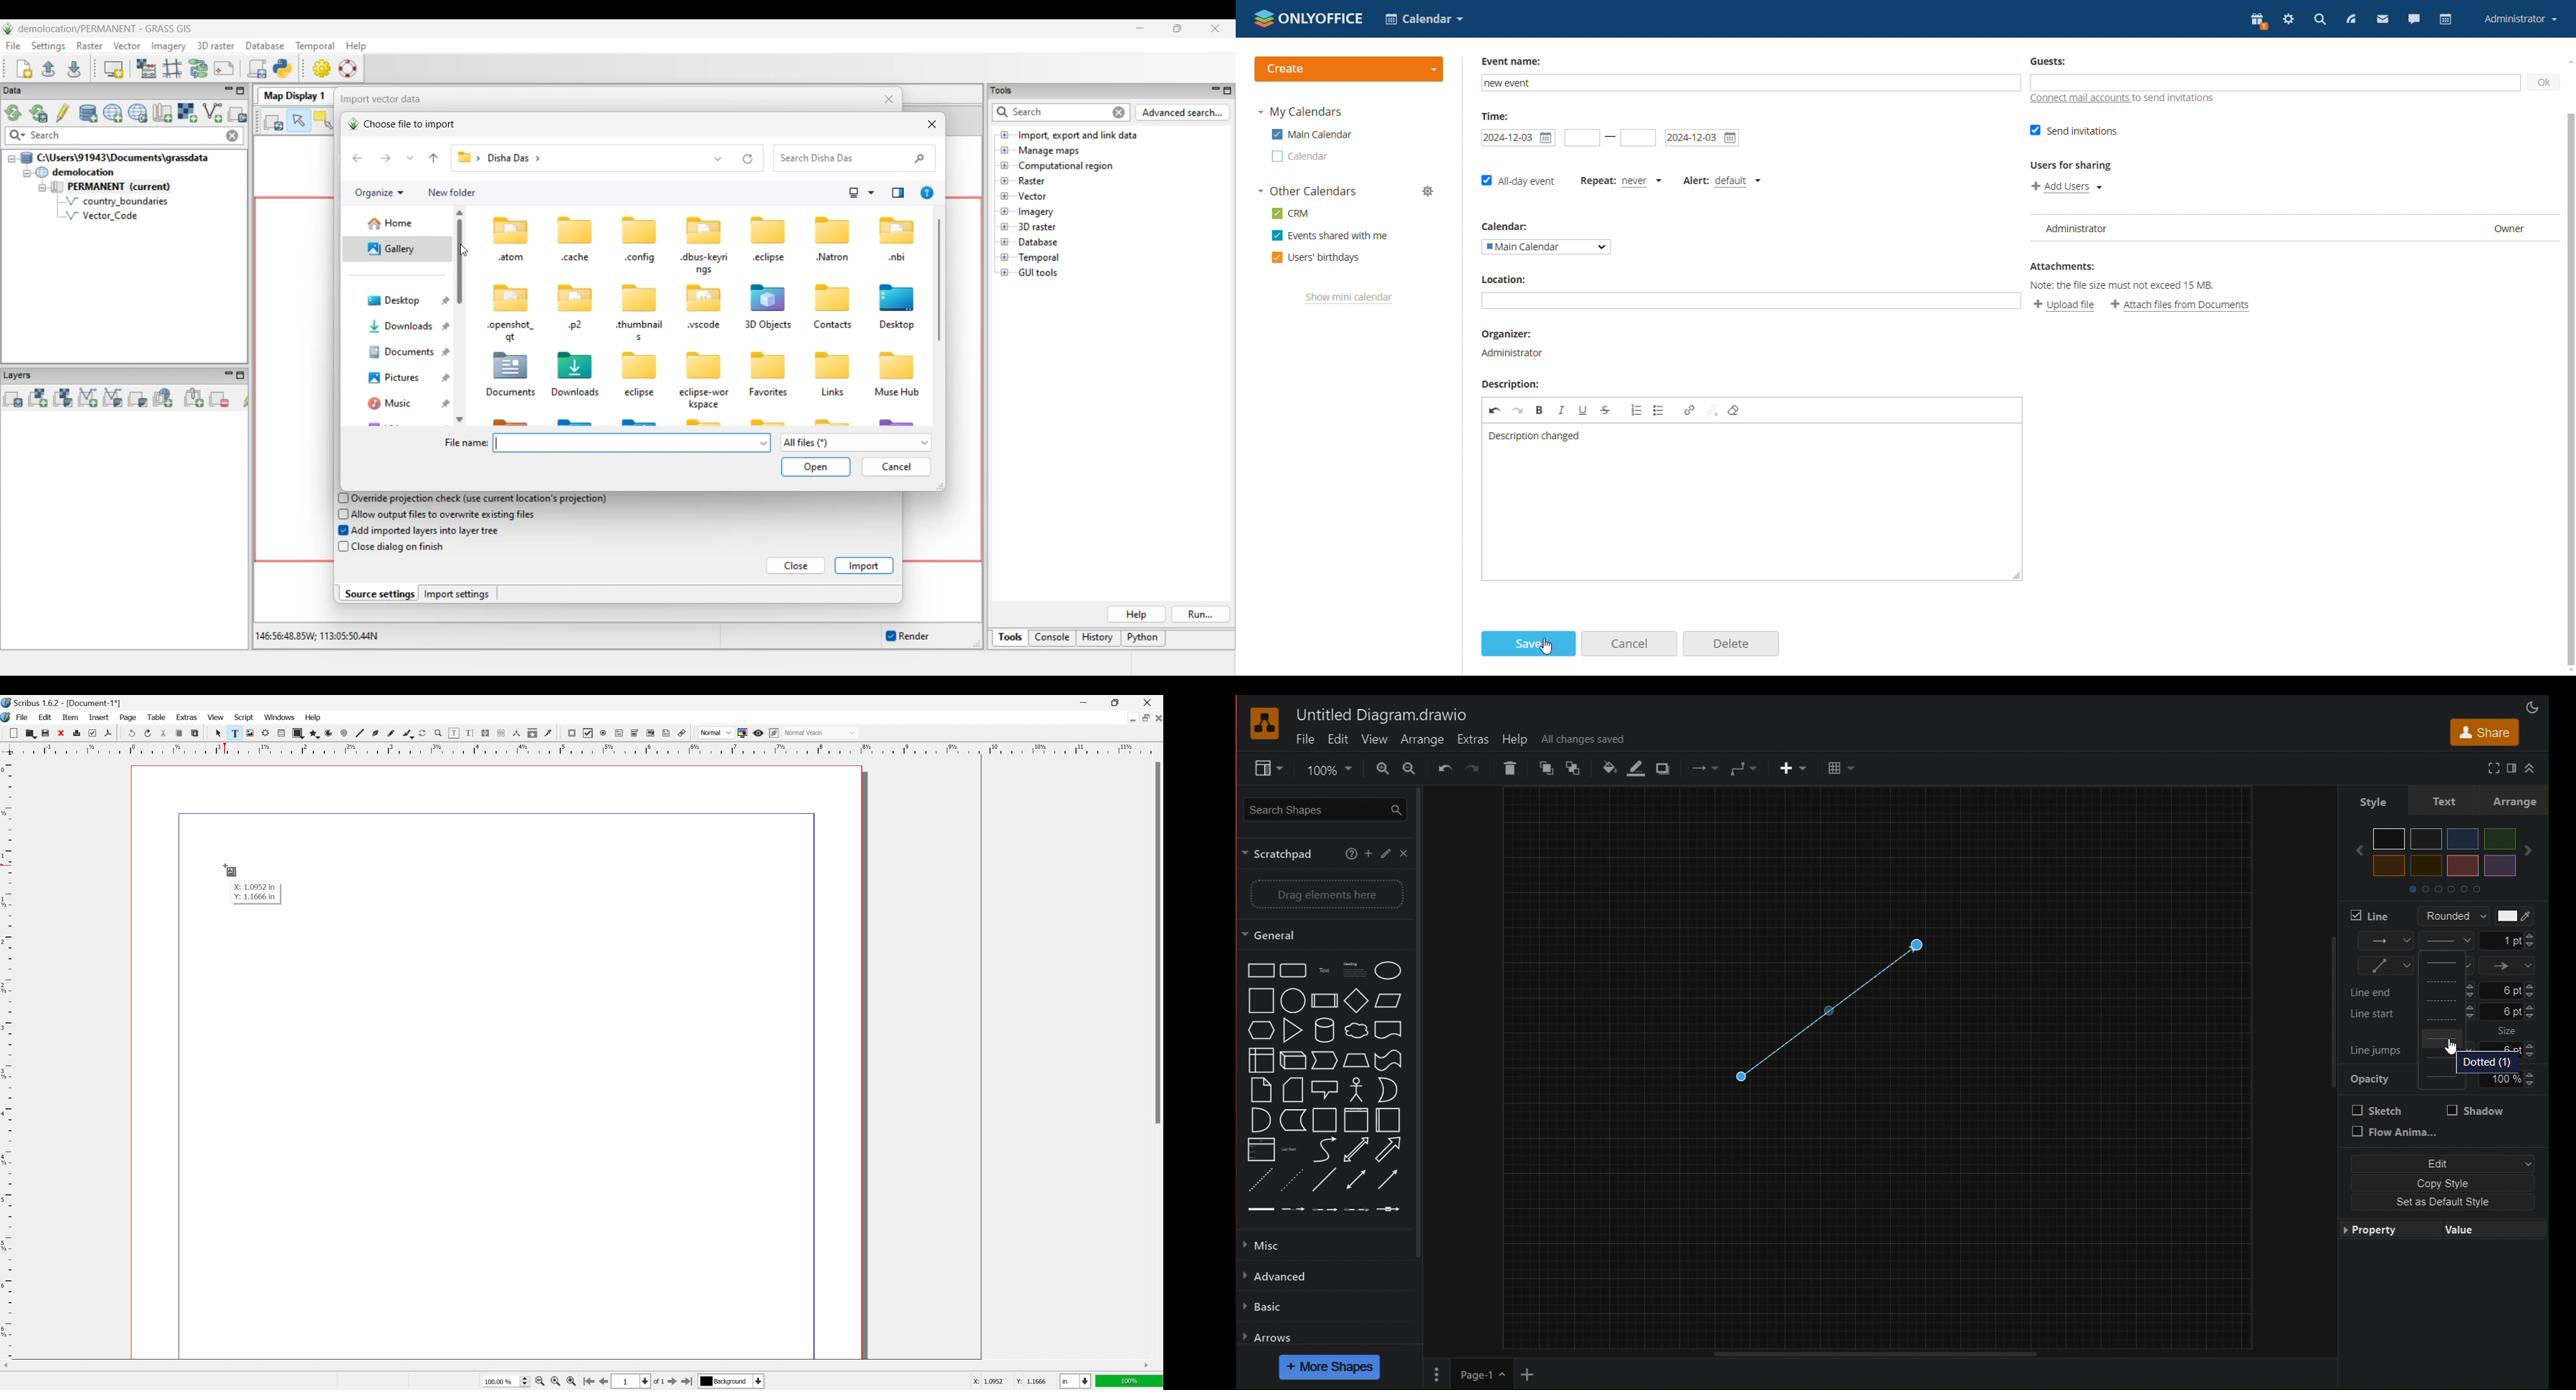  Describe the element at coordinates (1130, 1384) in the screenshot. I see `100%` at that location.